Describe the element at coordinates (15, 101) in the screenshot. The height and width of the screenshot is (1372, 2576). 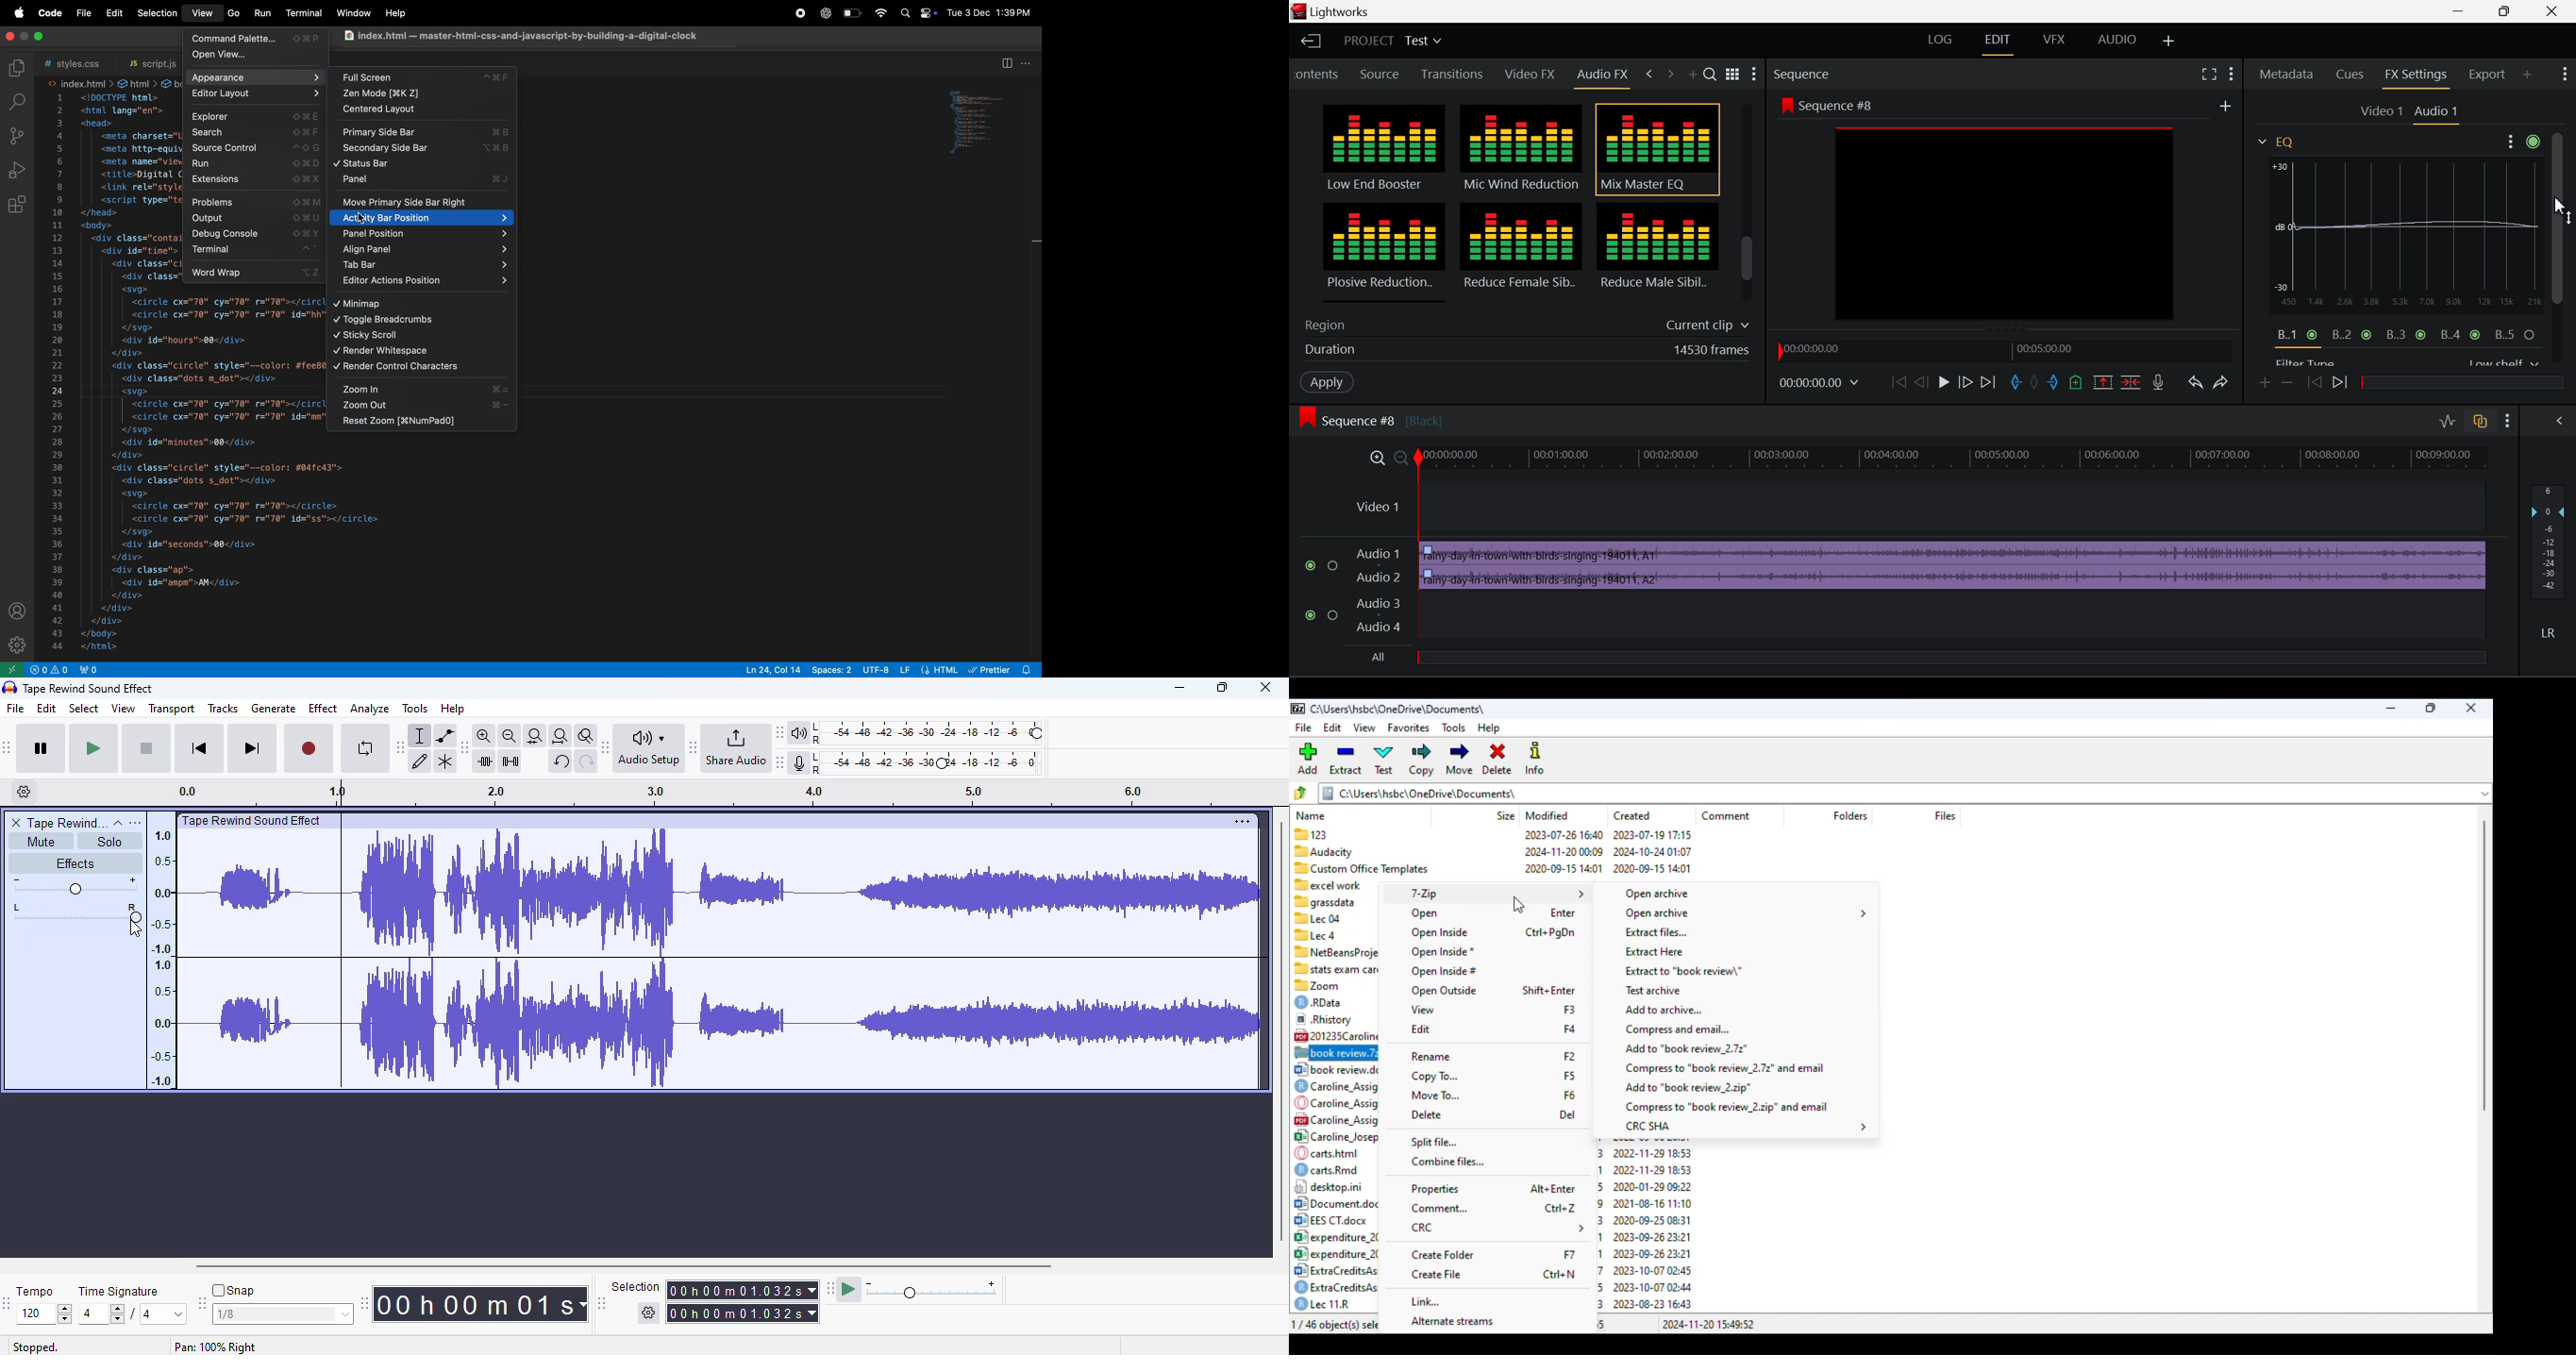
I see `searchbar` at that location.